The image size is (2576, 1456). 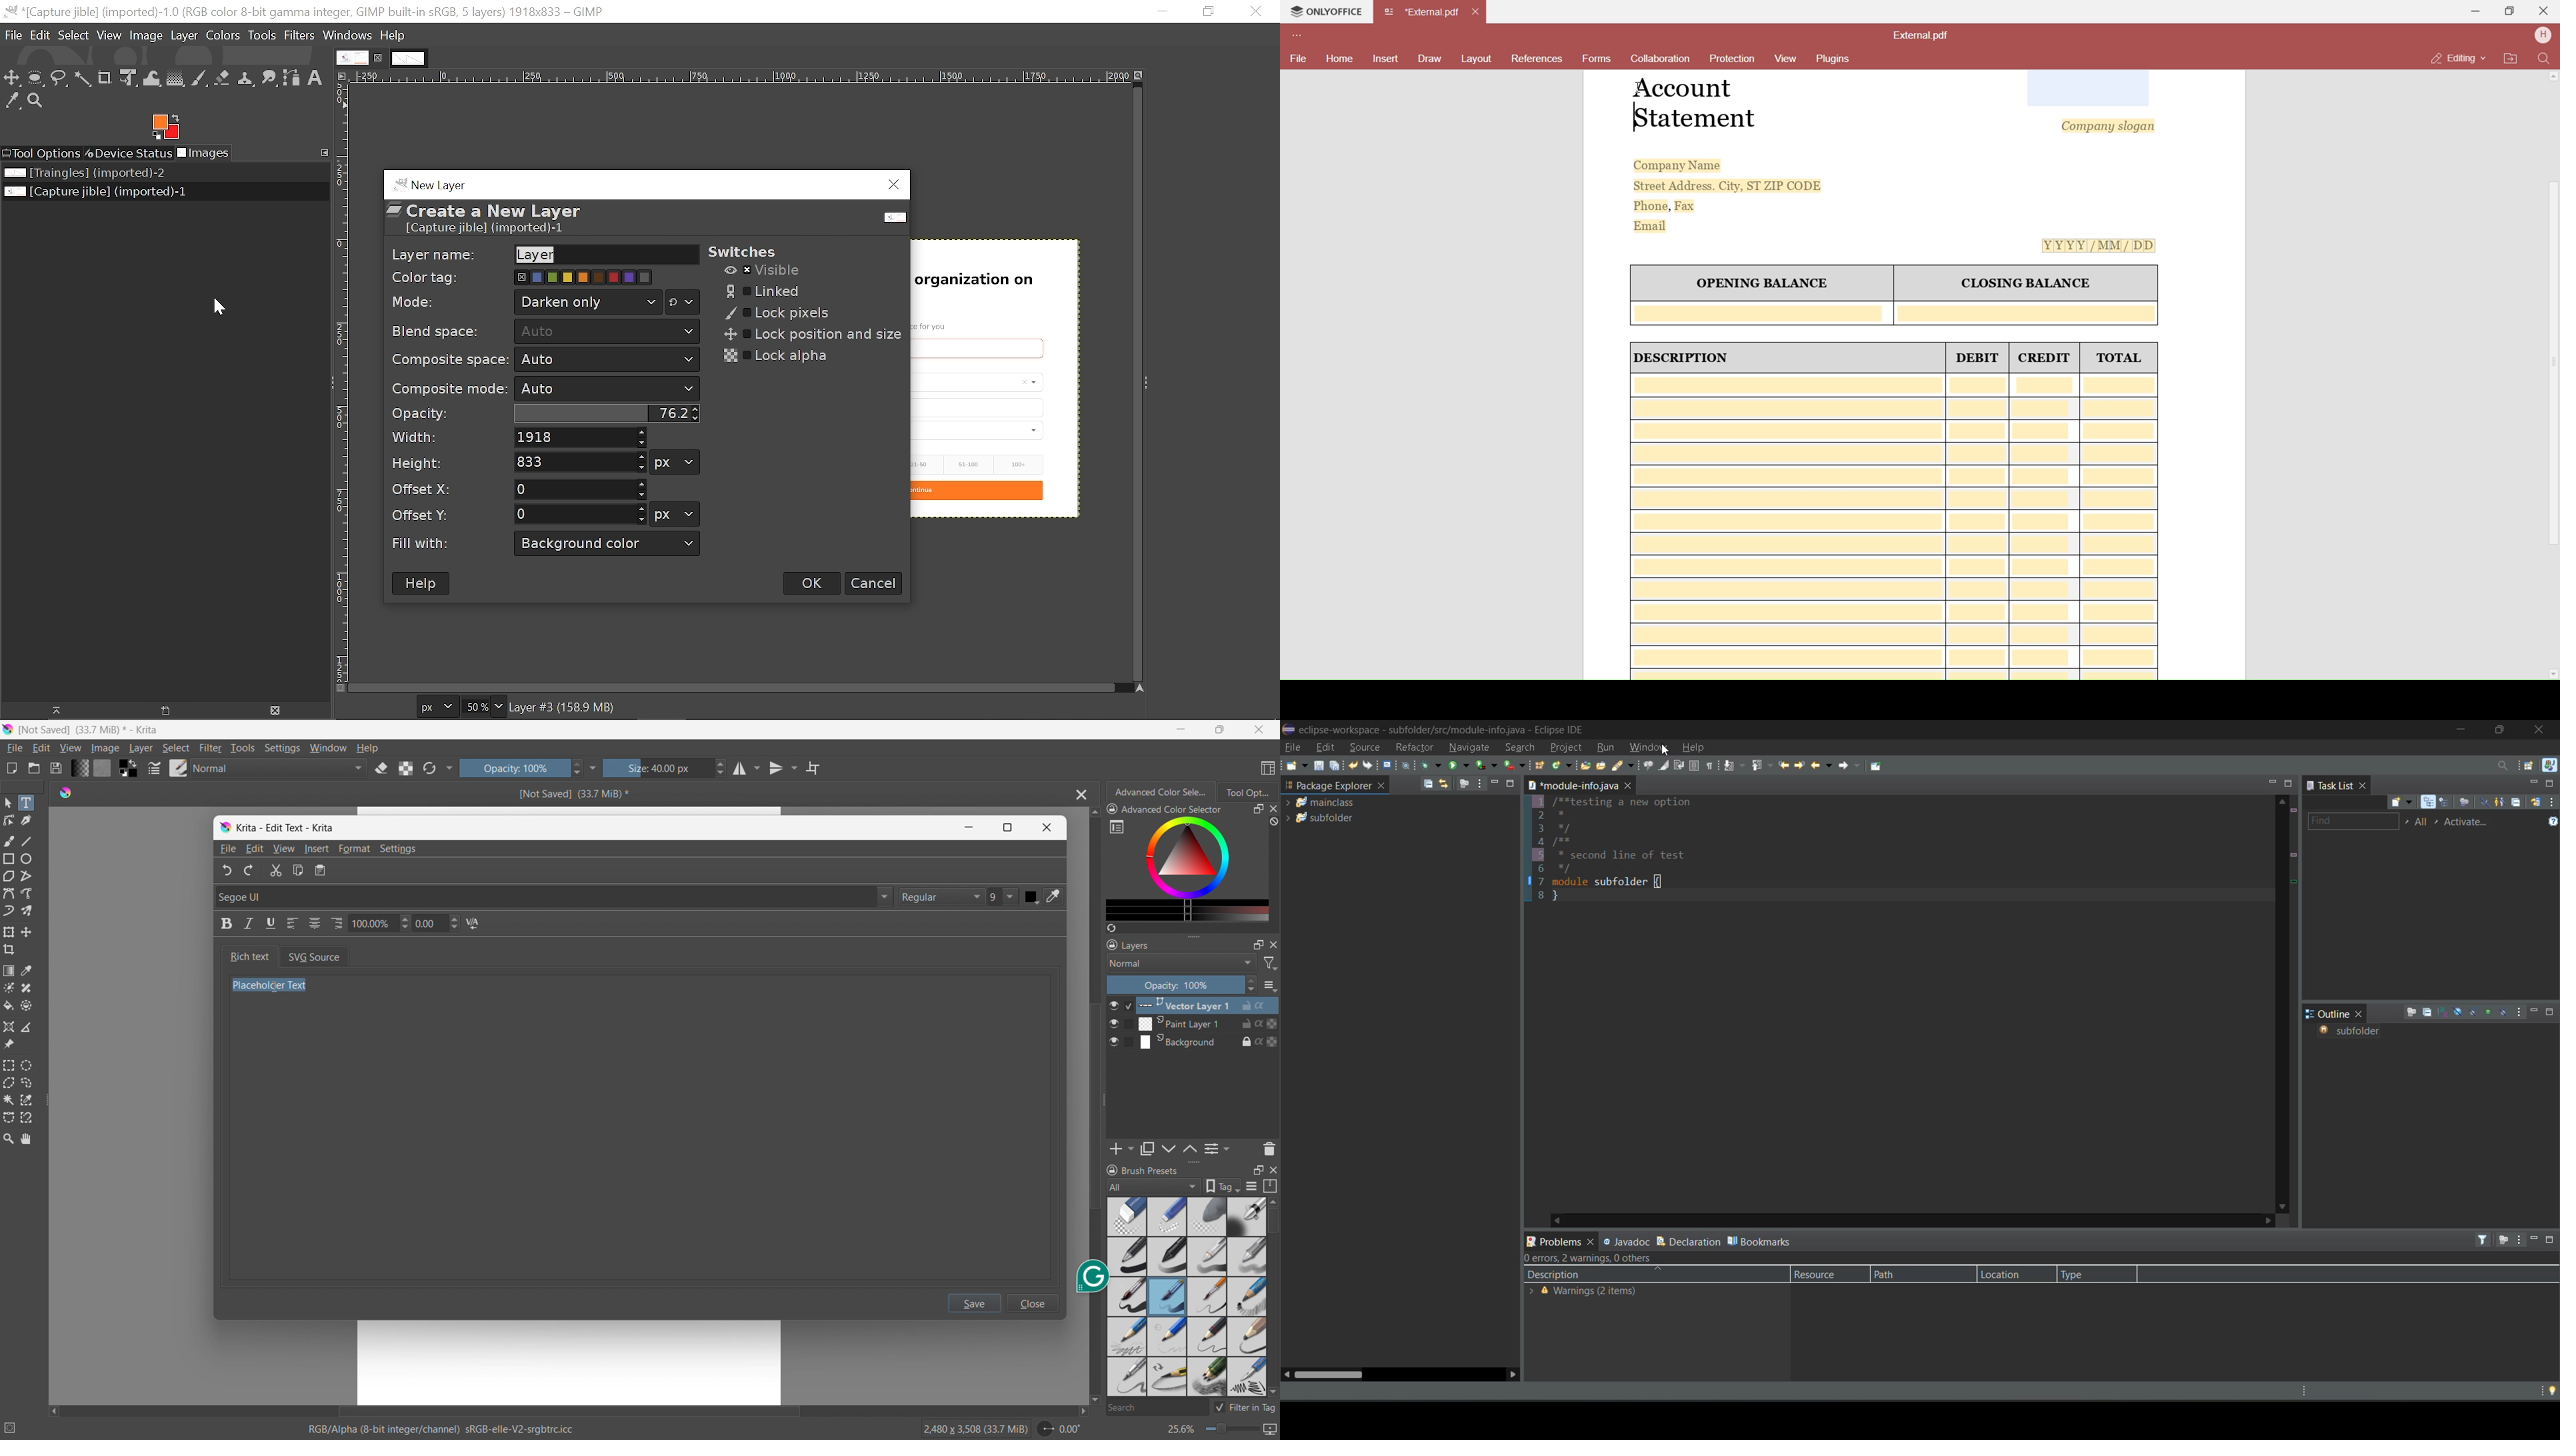 What do you see at coordinates (1687, 89) in the screenshot?
I see `Account` at bounding box center [1687, 89].